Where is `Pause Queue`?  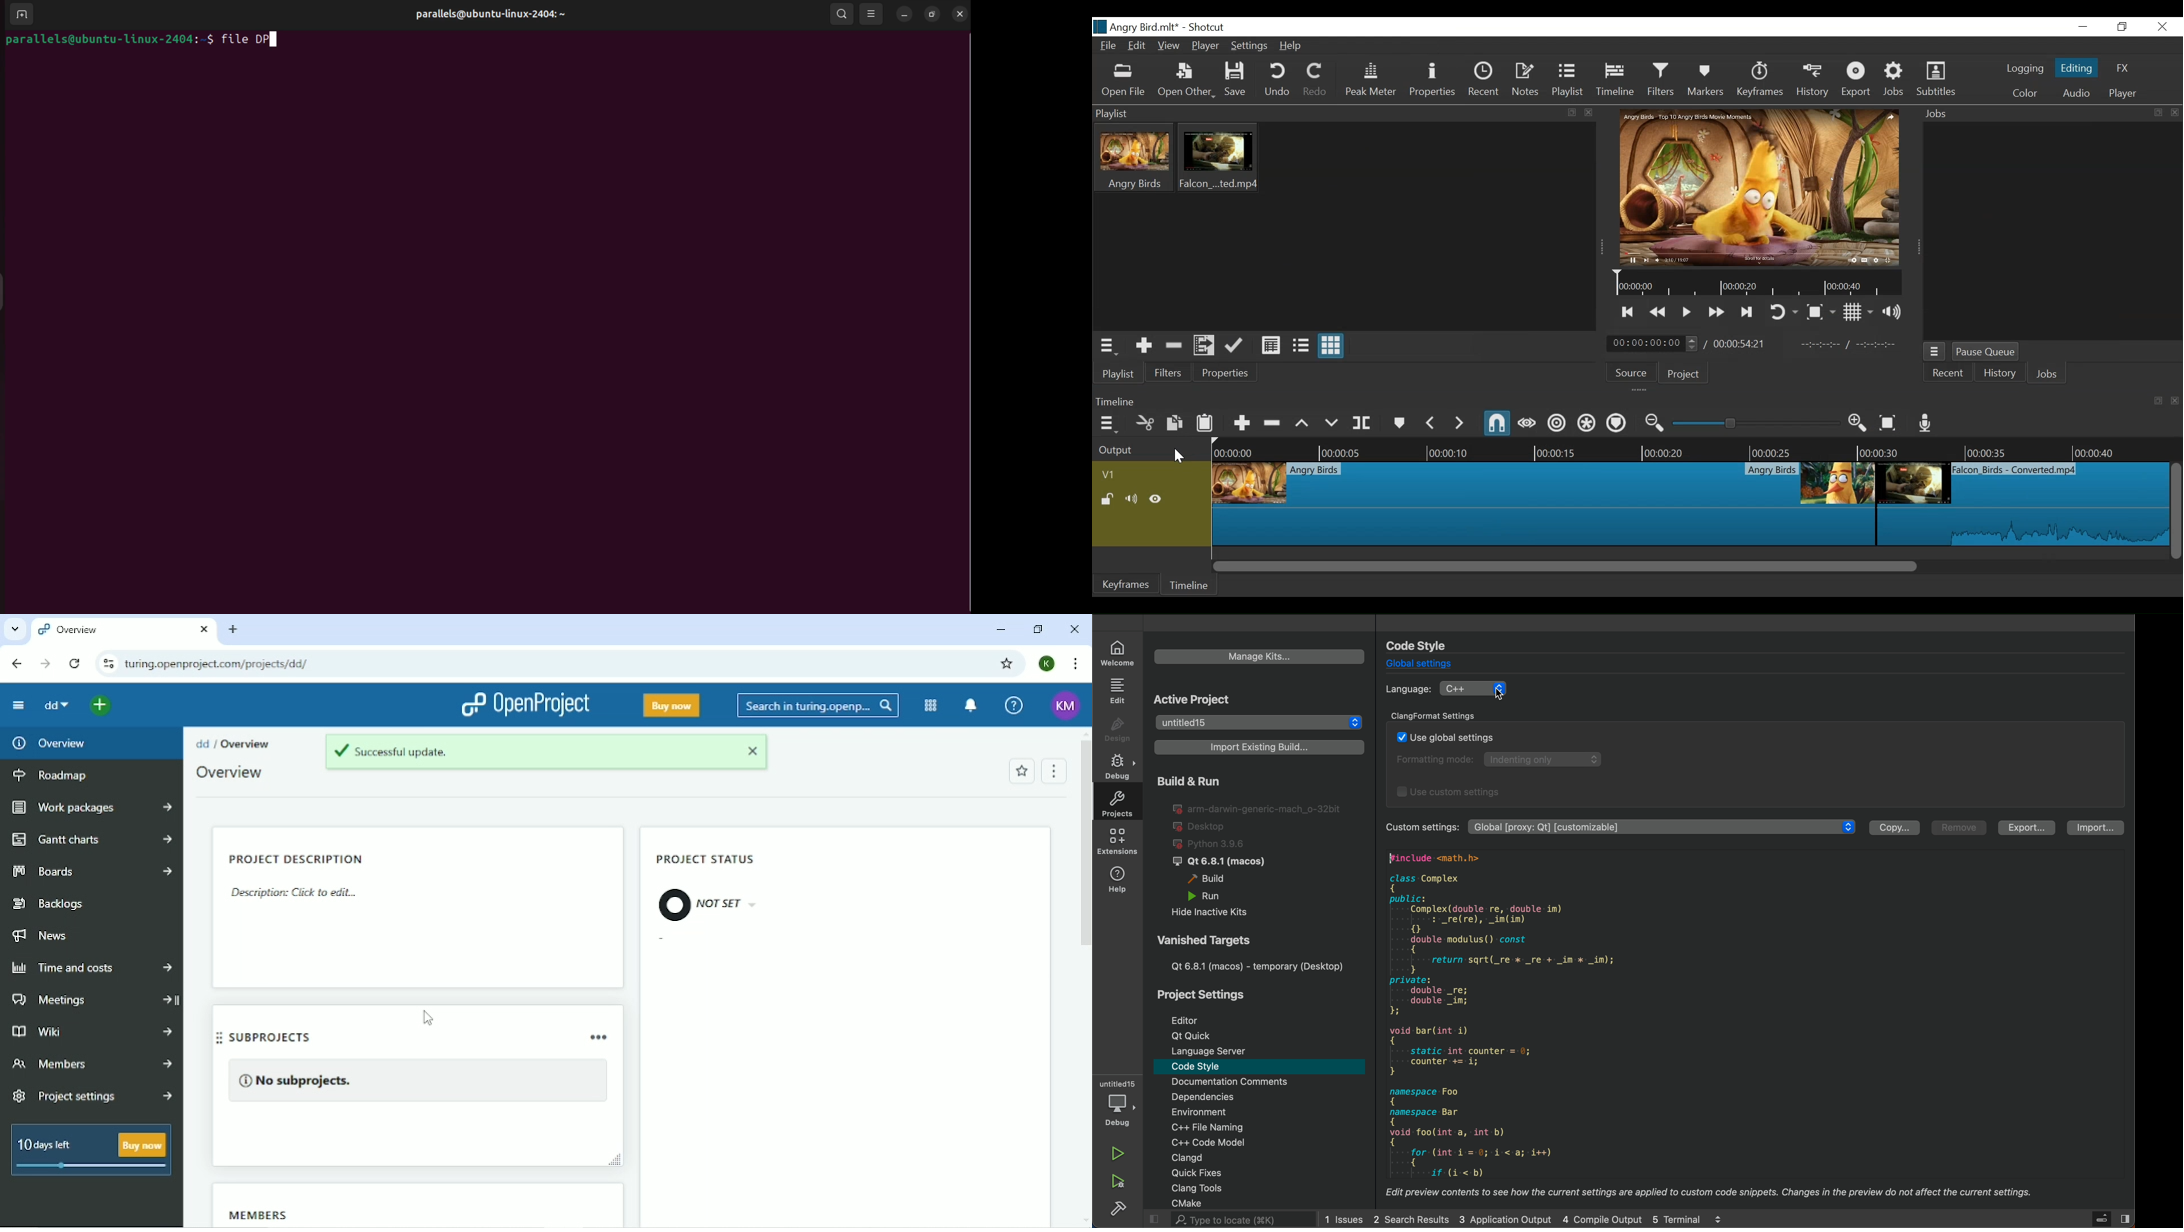
Pause Queue is located at coordinates (1989, 352).